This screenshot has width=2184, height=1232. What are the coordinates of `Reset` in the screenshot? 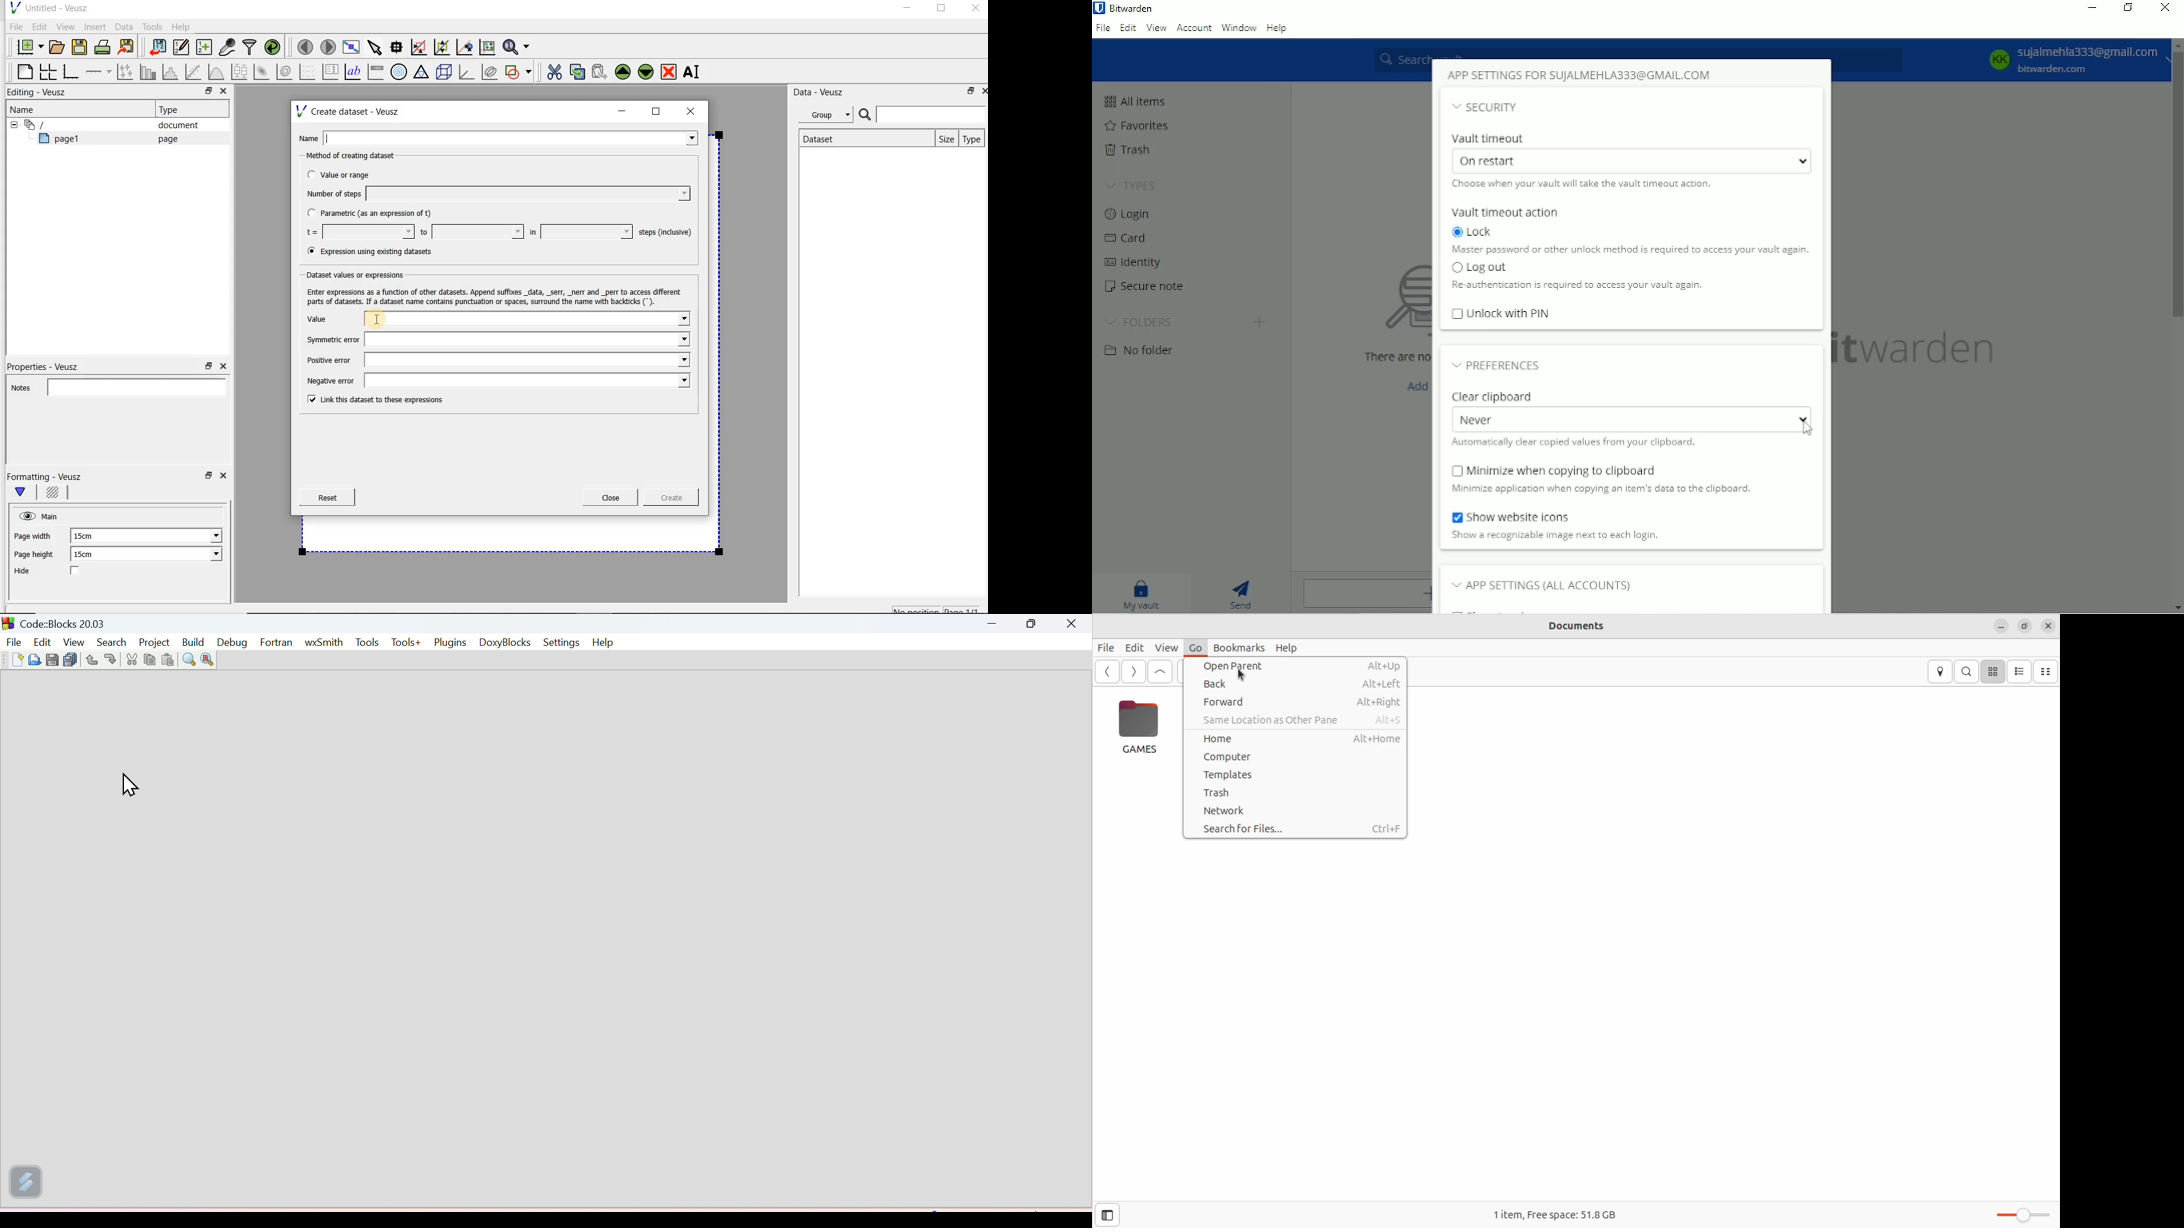 It's located at (327, 498).